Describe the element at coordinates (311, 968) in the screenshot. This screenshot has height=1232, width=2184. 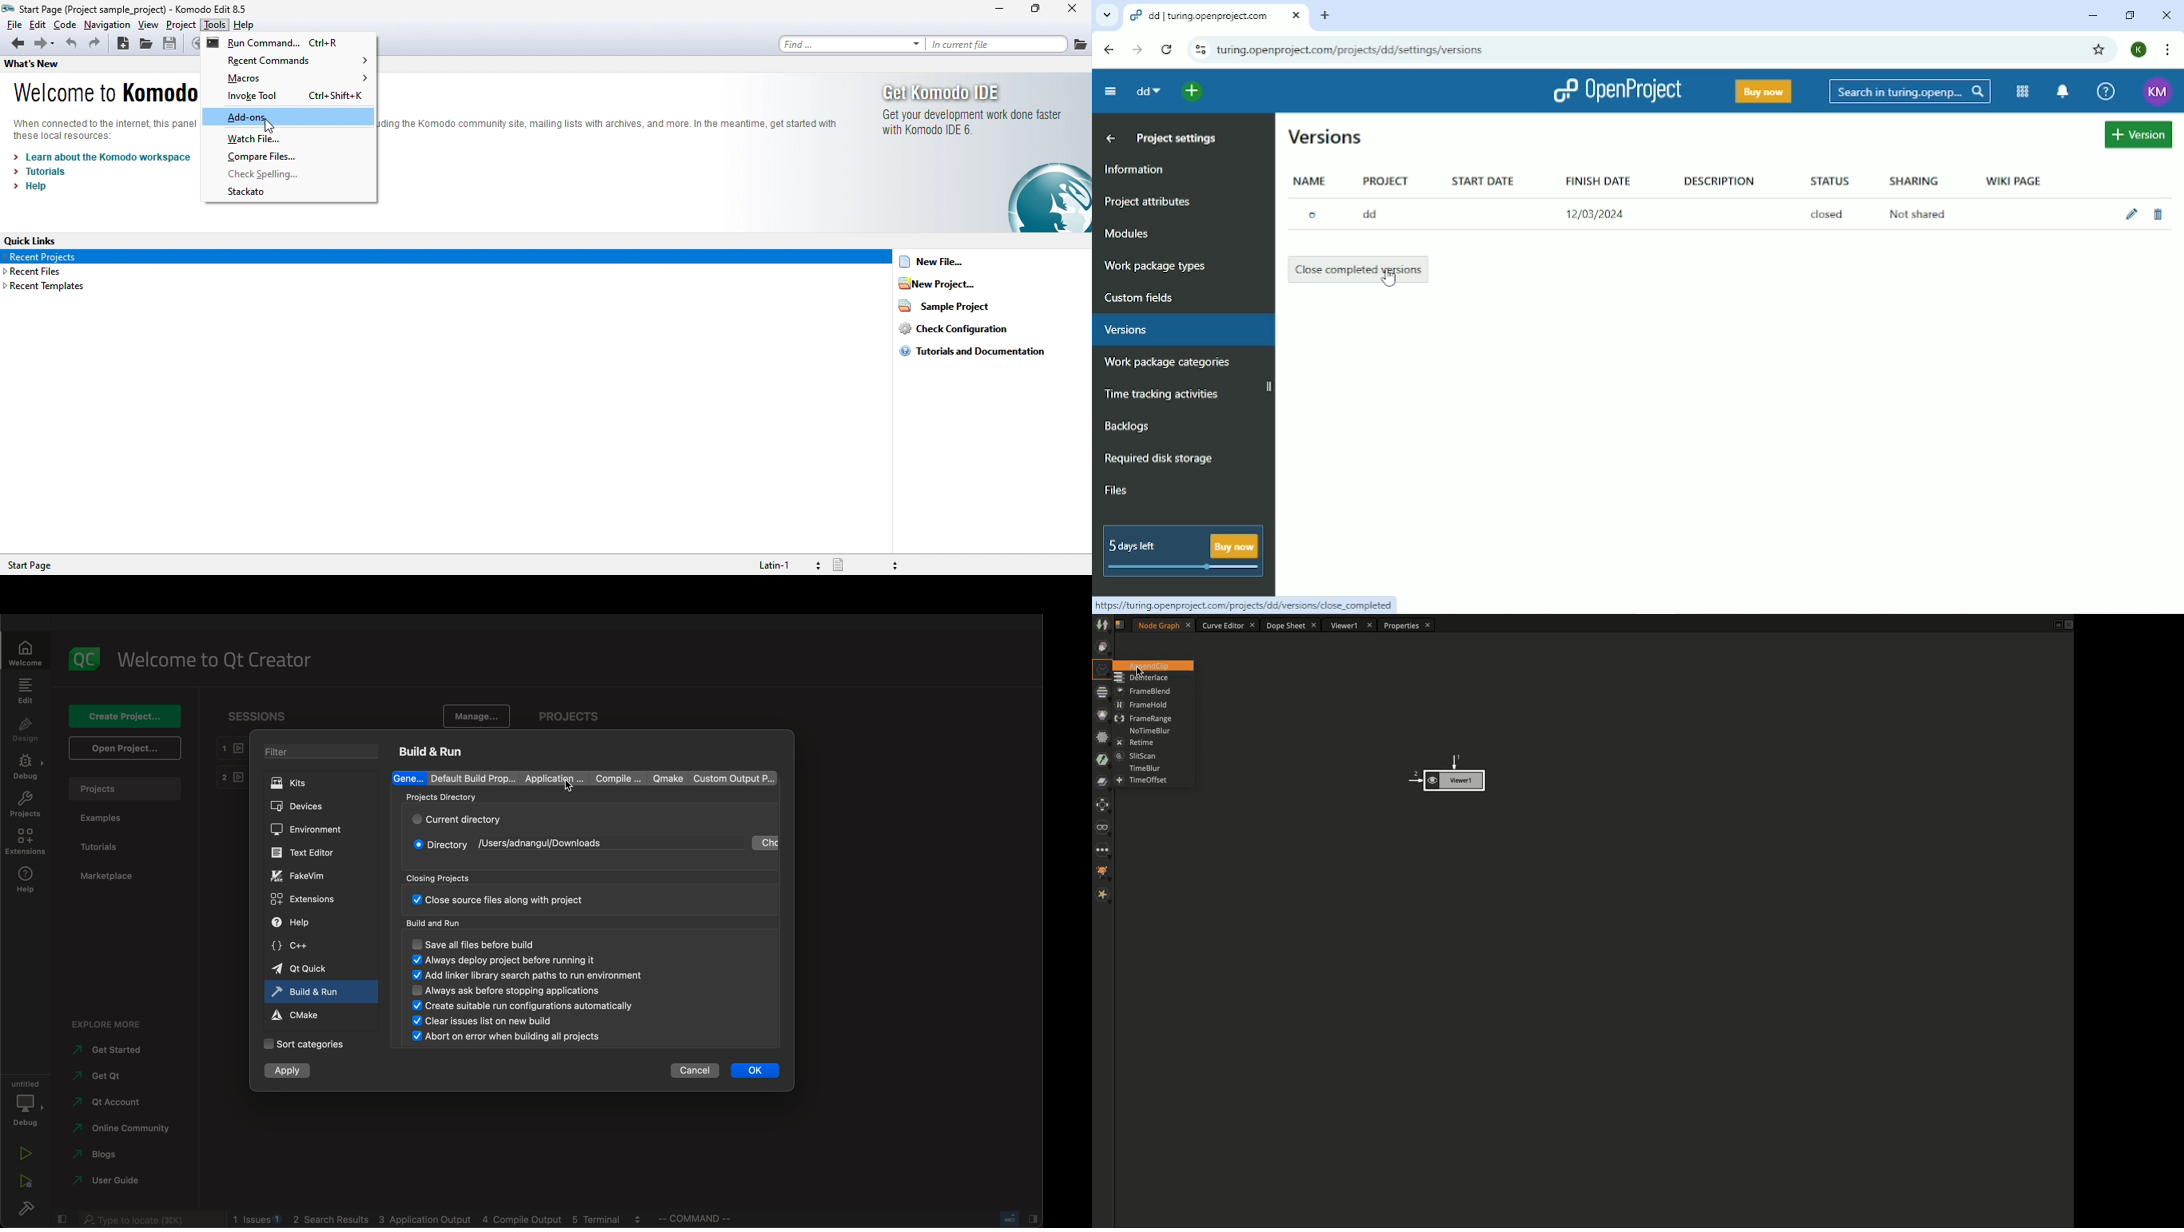
I see `quick` at that location.